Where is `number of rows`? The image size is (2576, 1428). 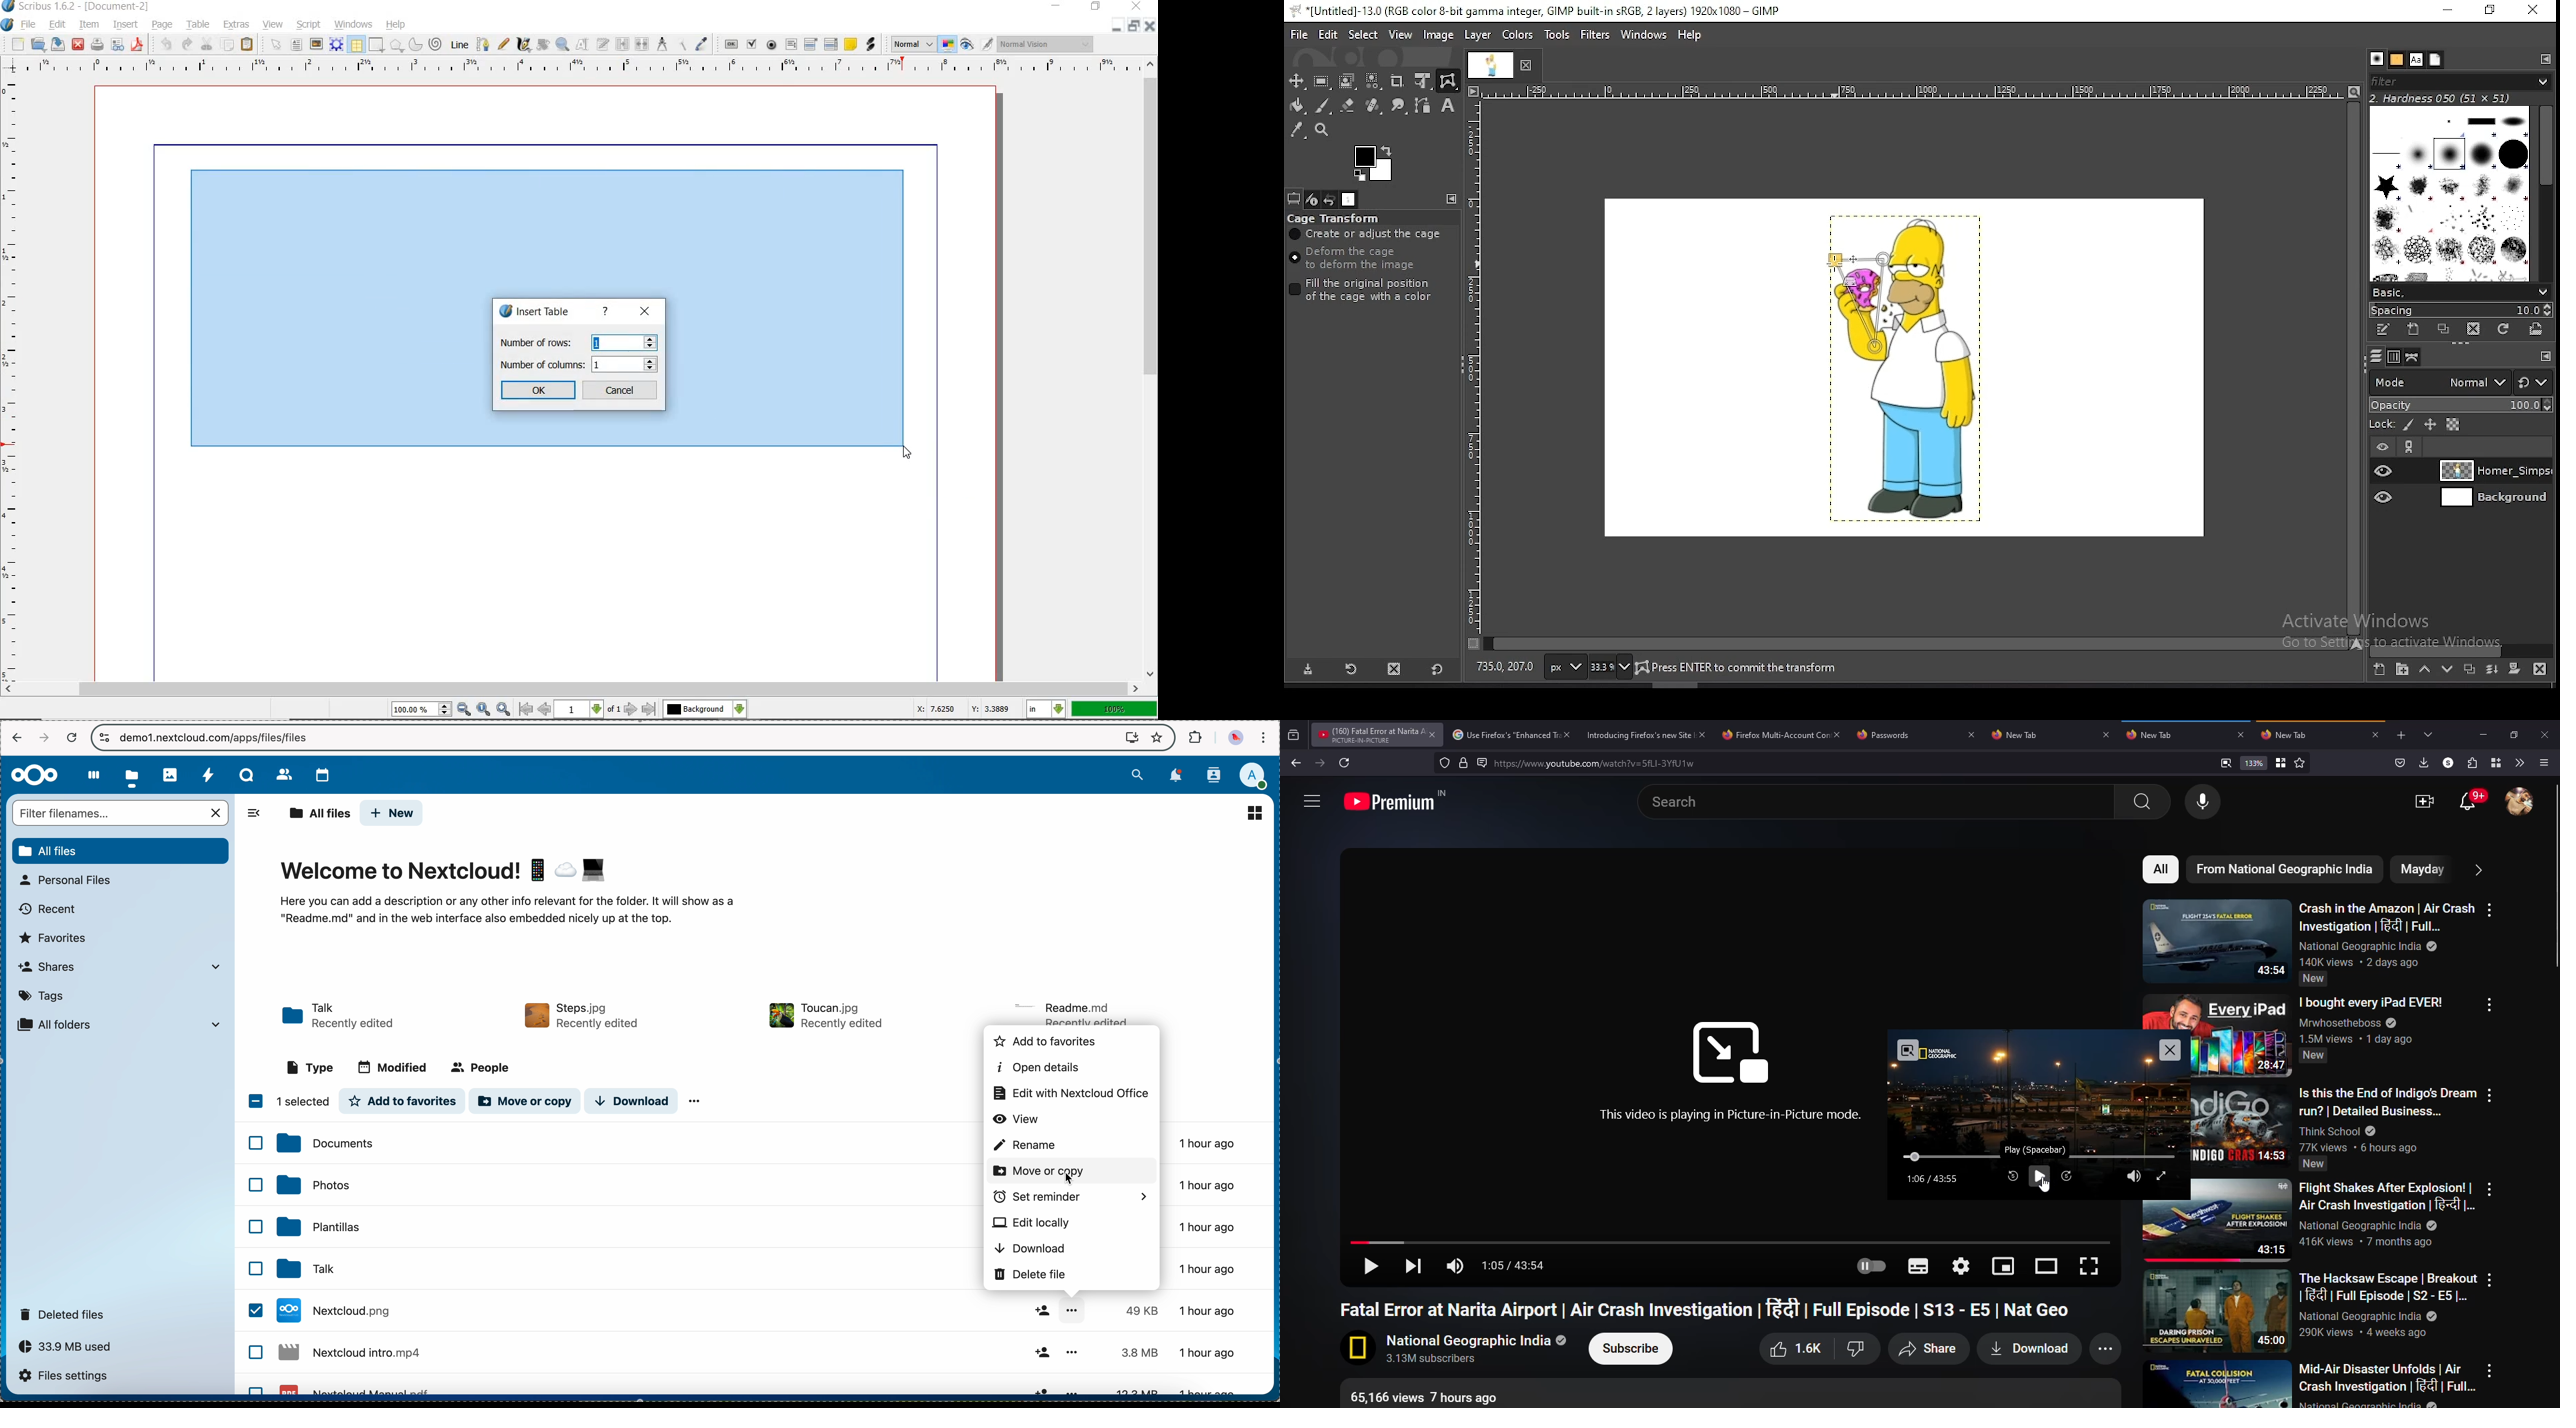
number of rows is located at coordinates (625, 343).